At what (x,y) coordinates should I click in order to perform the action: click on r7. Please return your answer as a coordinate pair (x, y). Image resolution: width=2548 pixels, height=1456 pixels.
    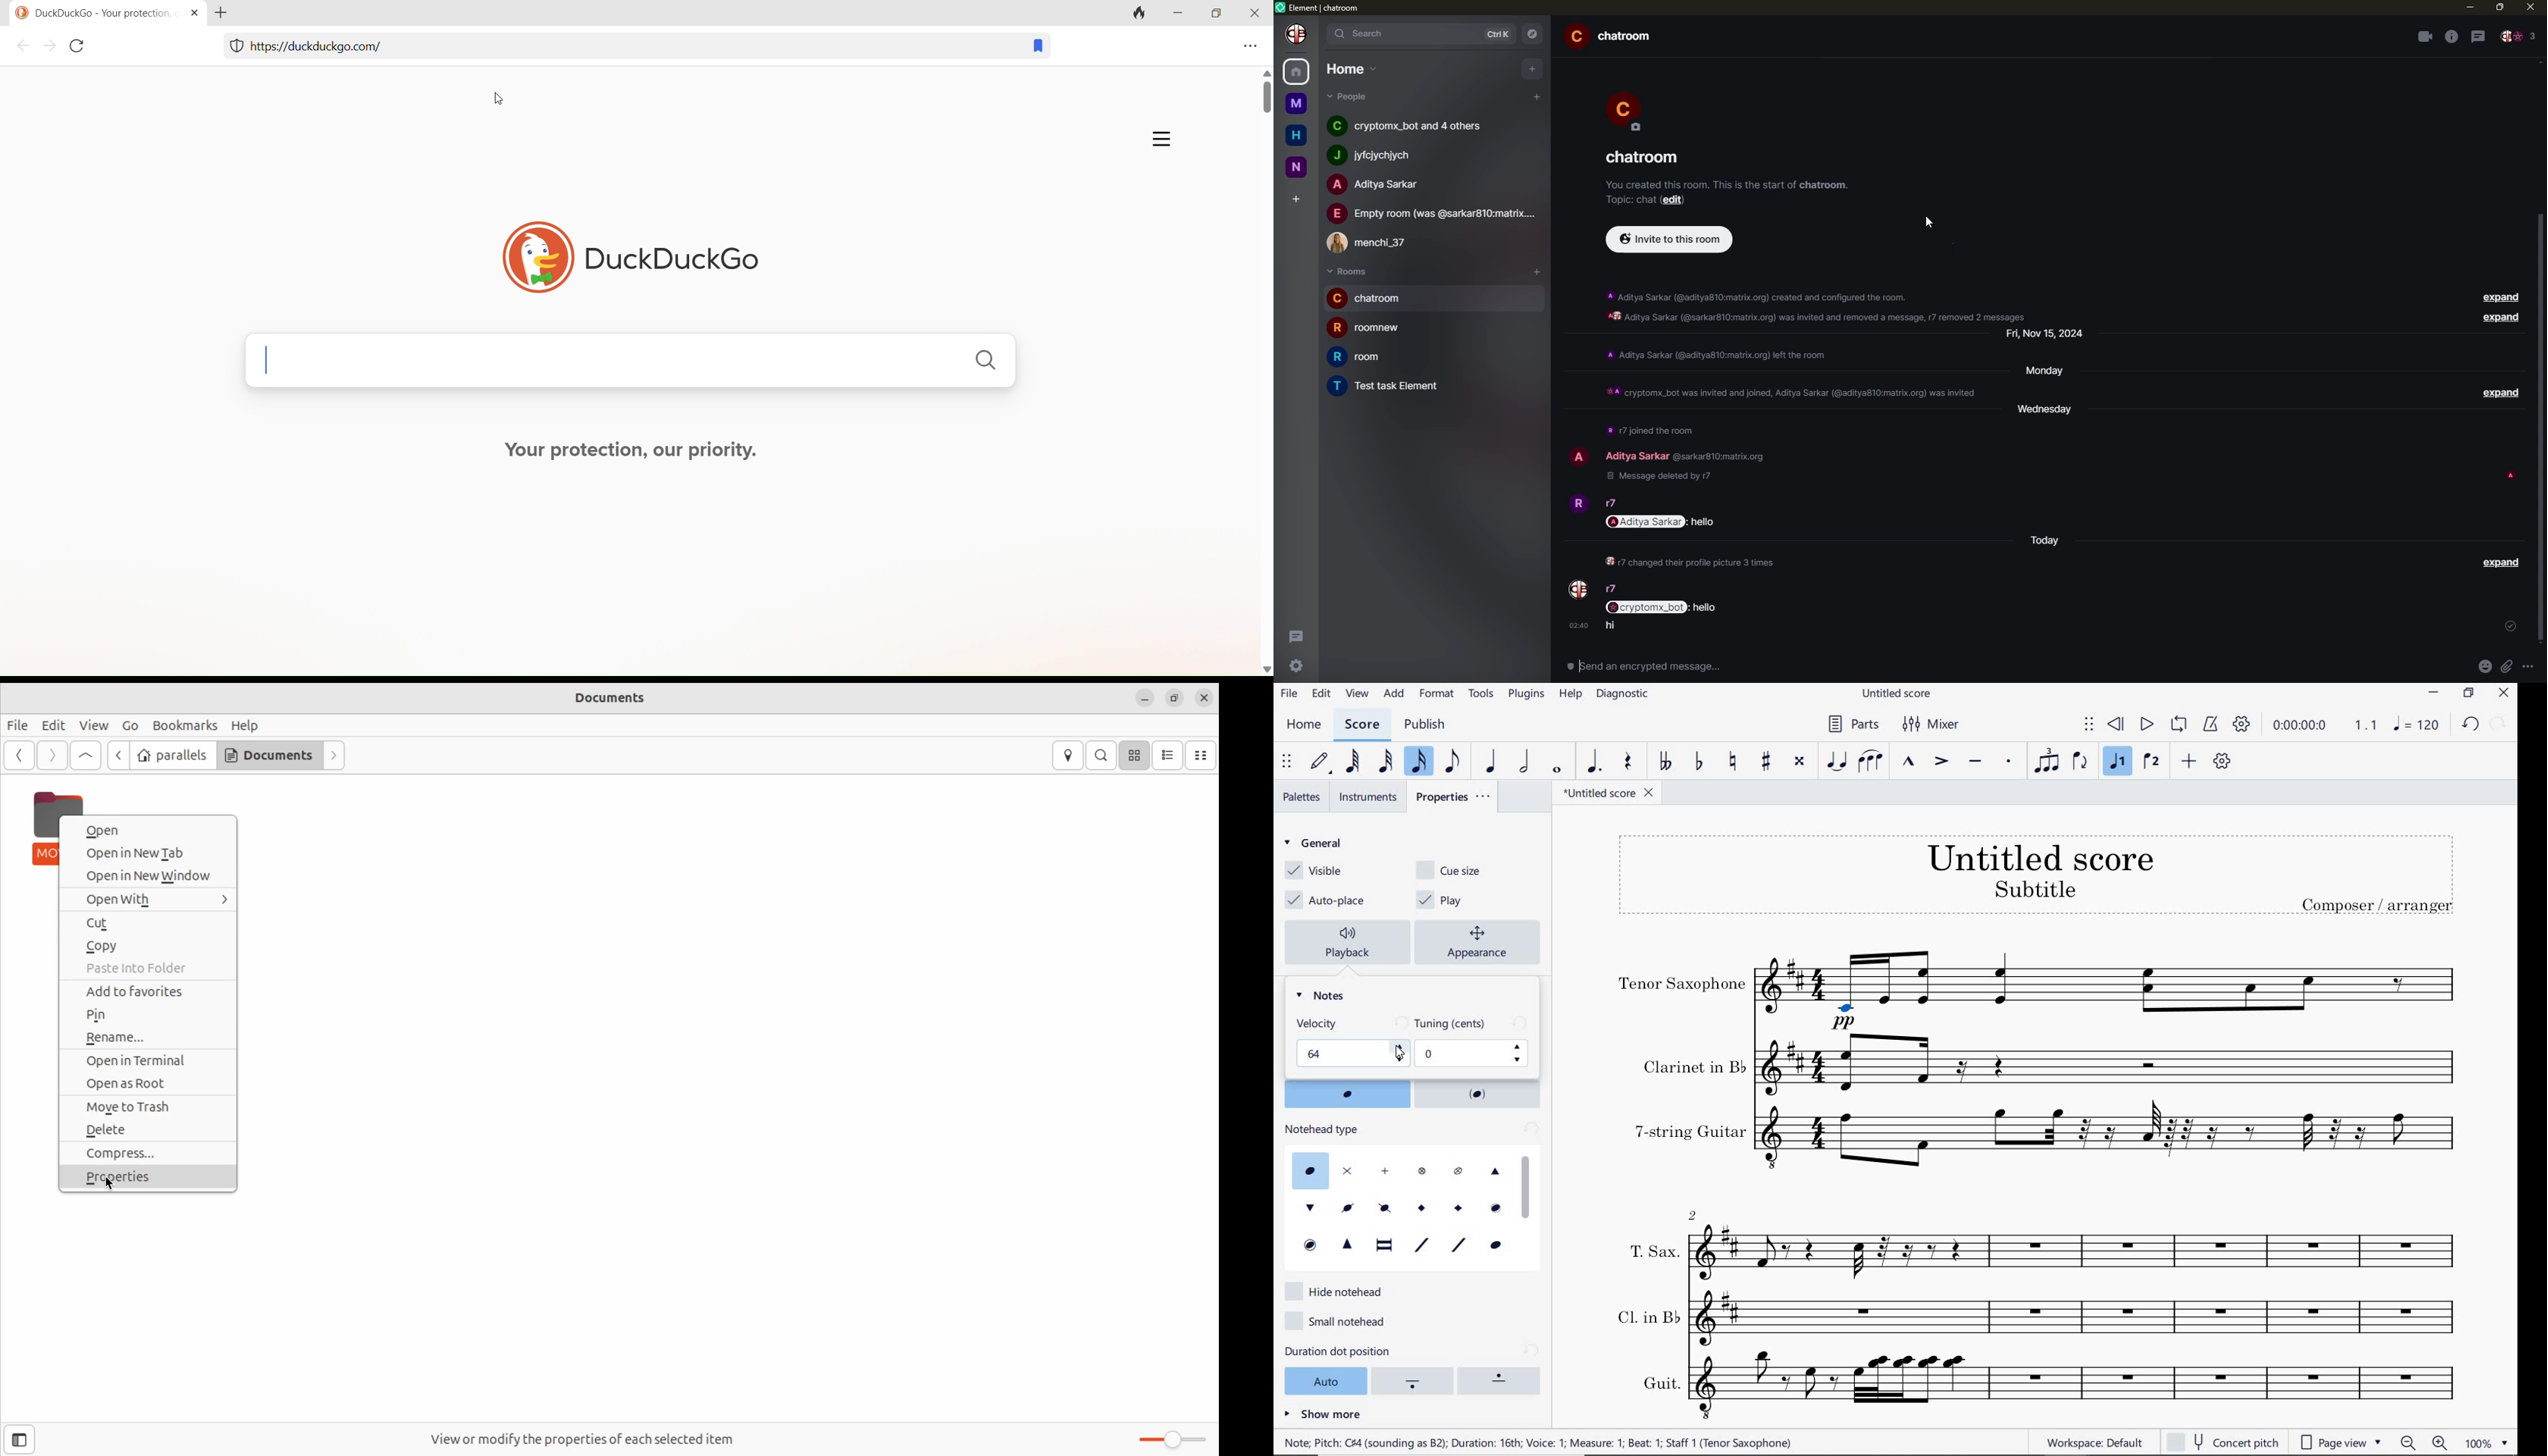
    Looking at the image, I should click on (1610, 588).